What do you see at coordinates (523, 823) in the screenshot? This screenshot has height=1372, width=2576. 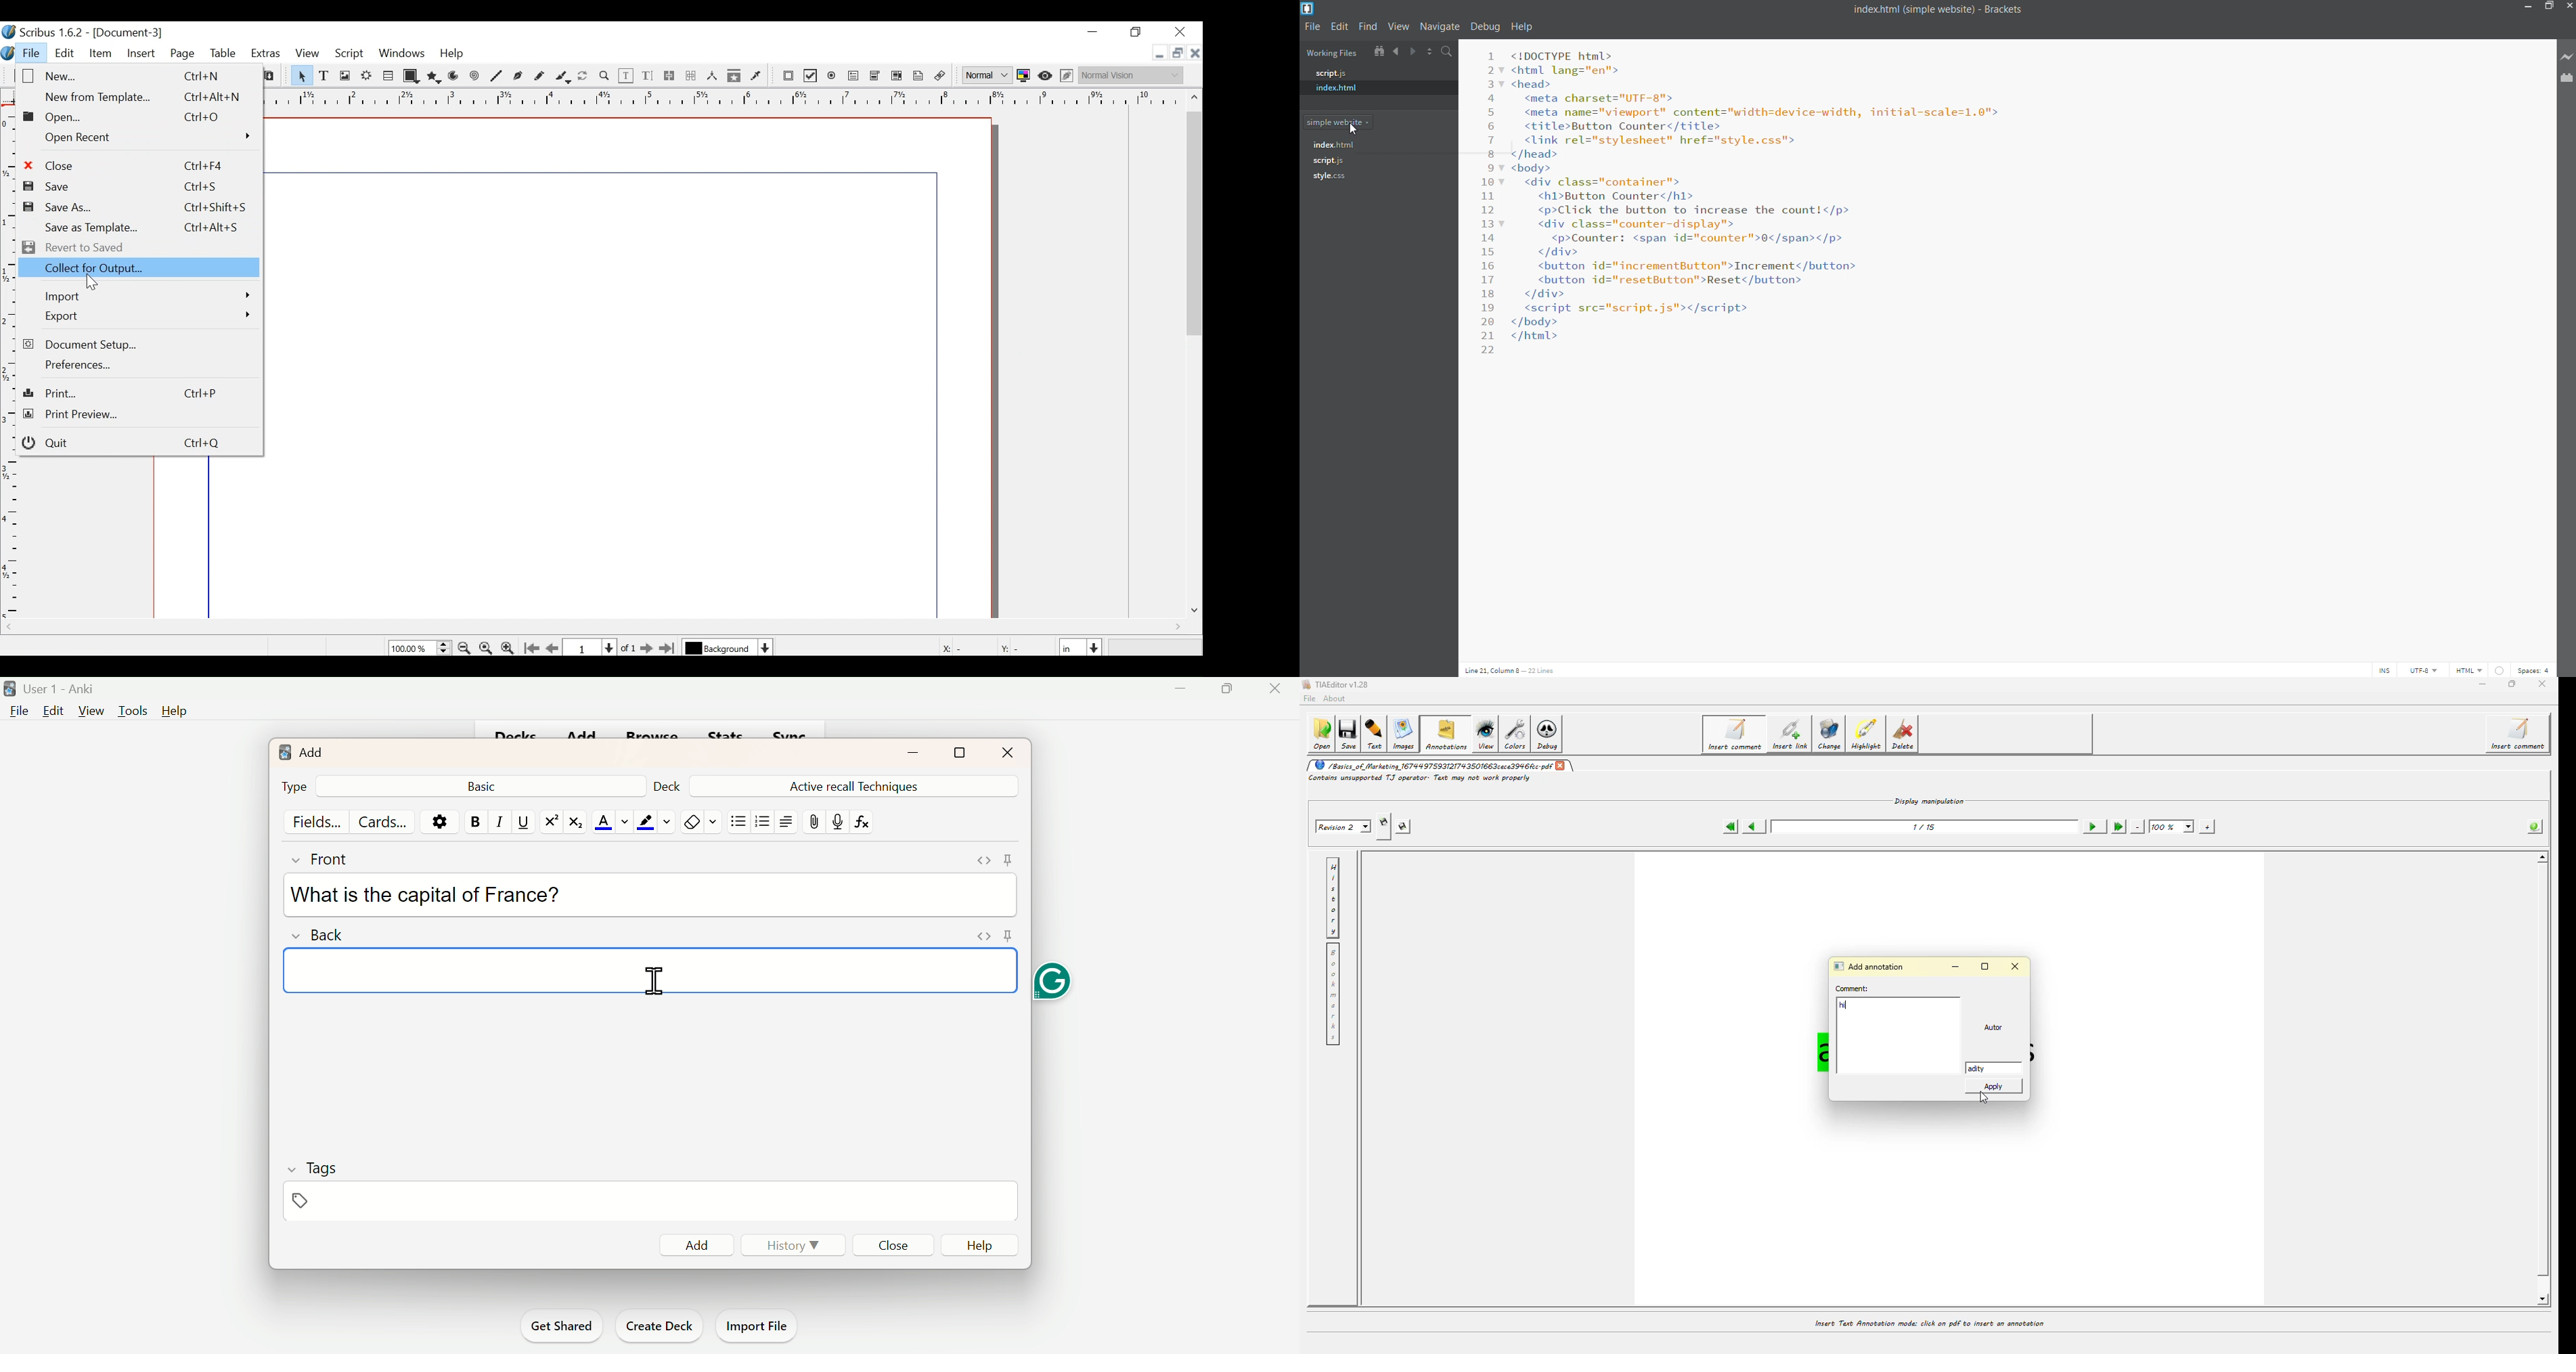 I see `Underline` at bounding box center [523, 823].